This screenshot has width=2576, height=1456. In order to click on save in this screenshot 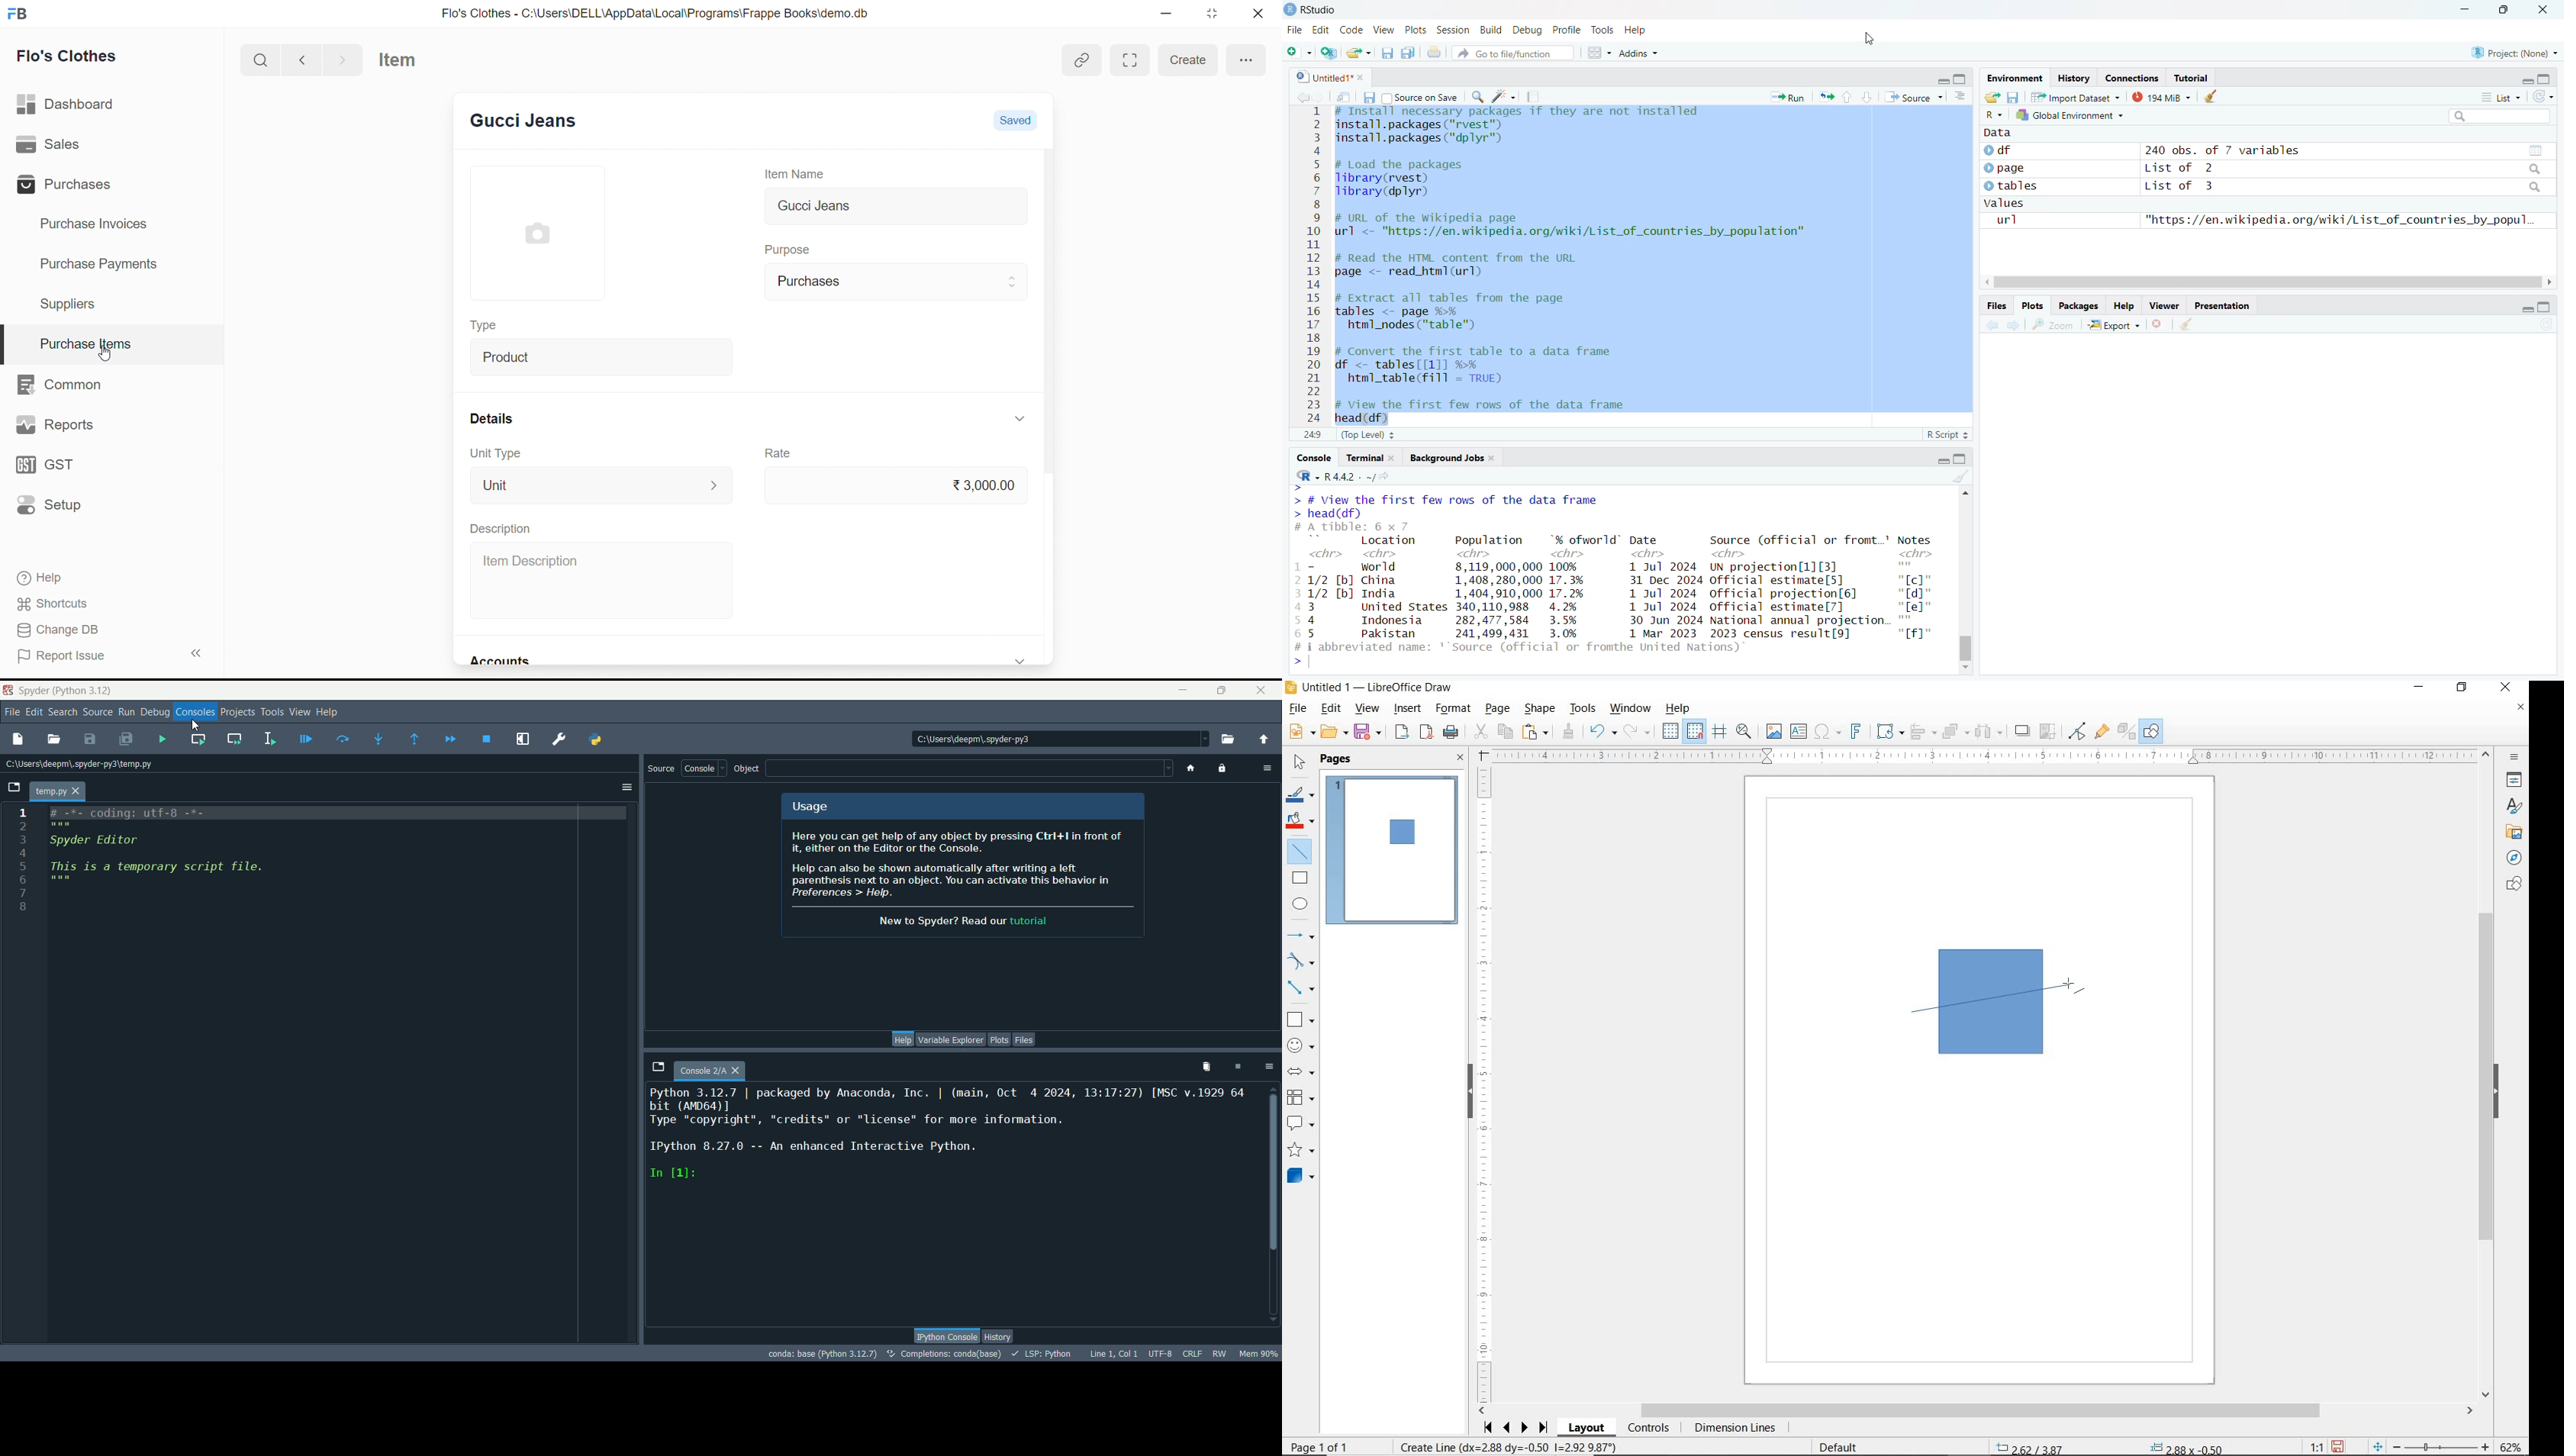, I will do `click(1368, 97)`.